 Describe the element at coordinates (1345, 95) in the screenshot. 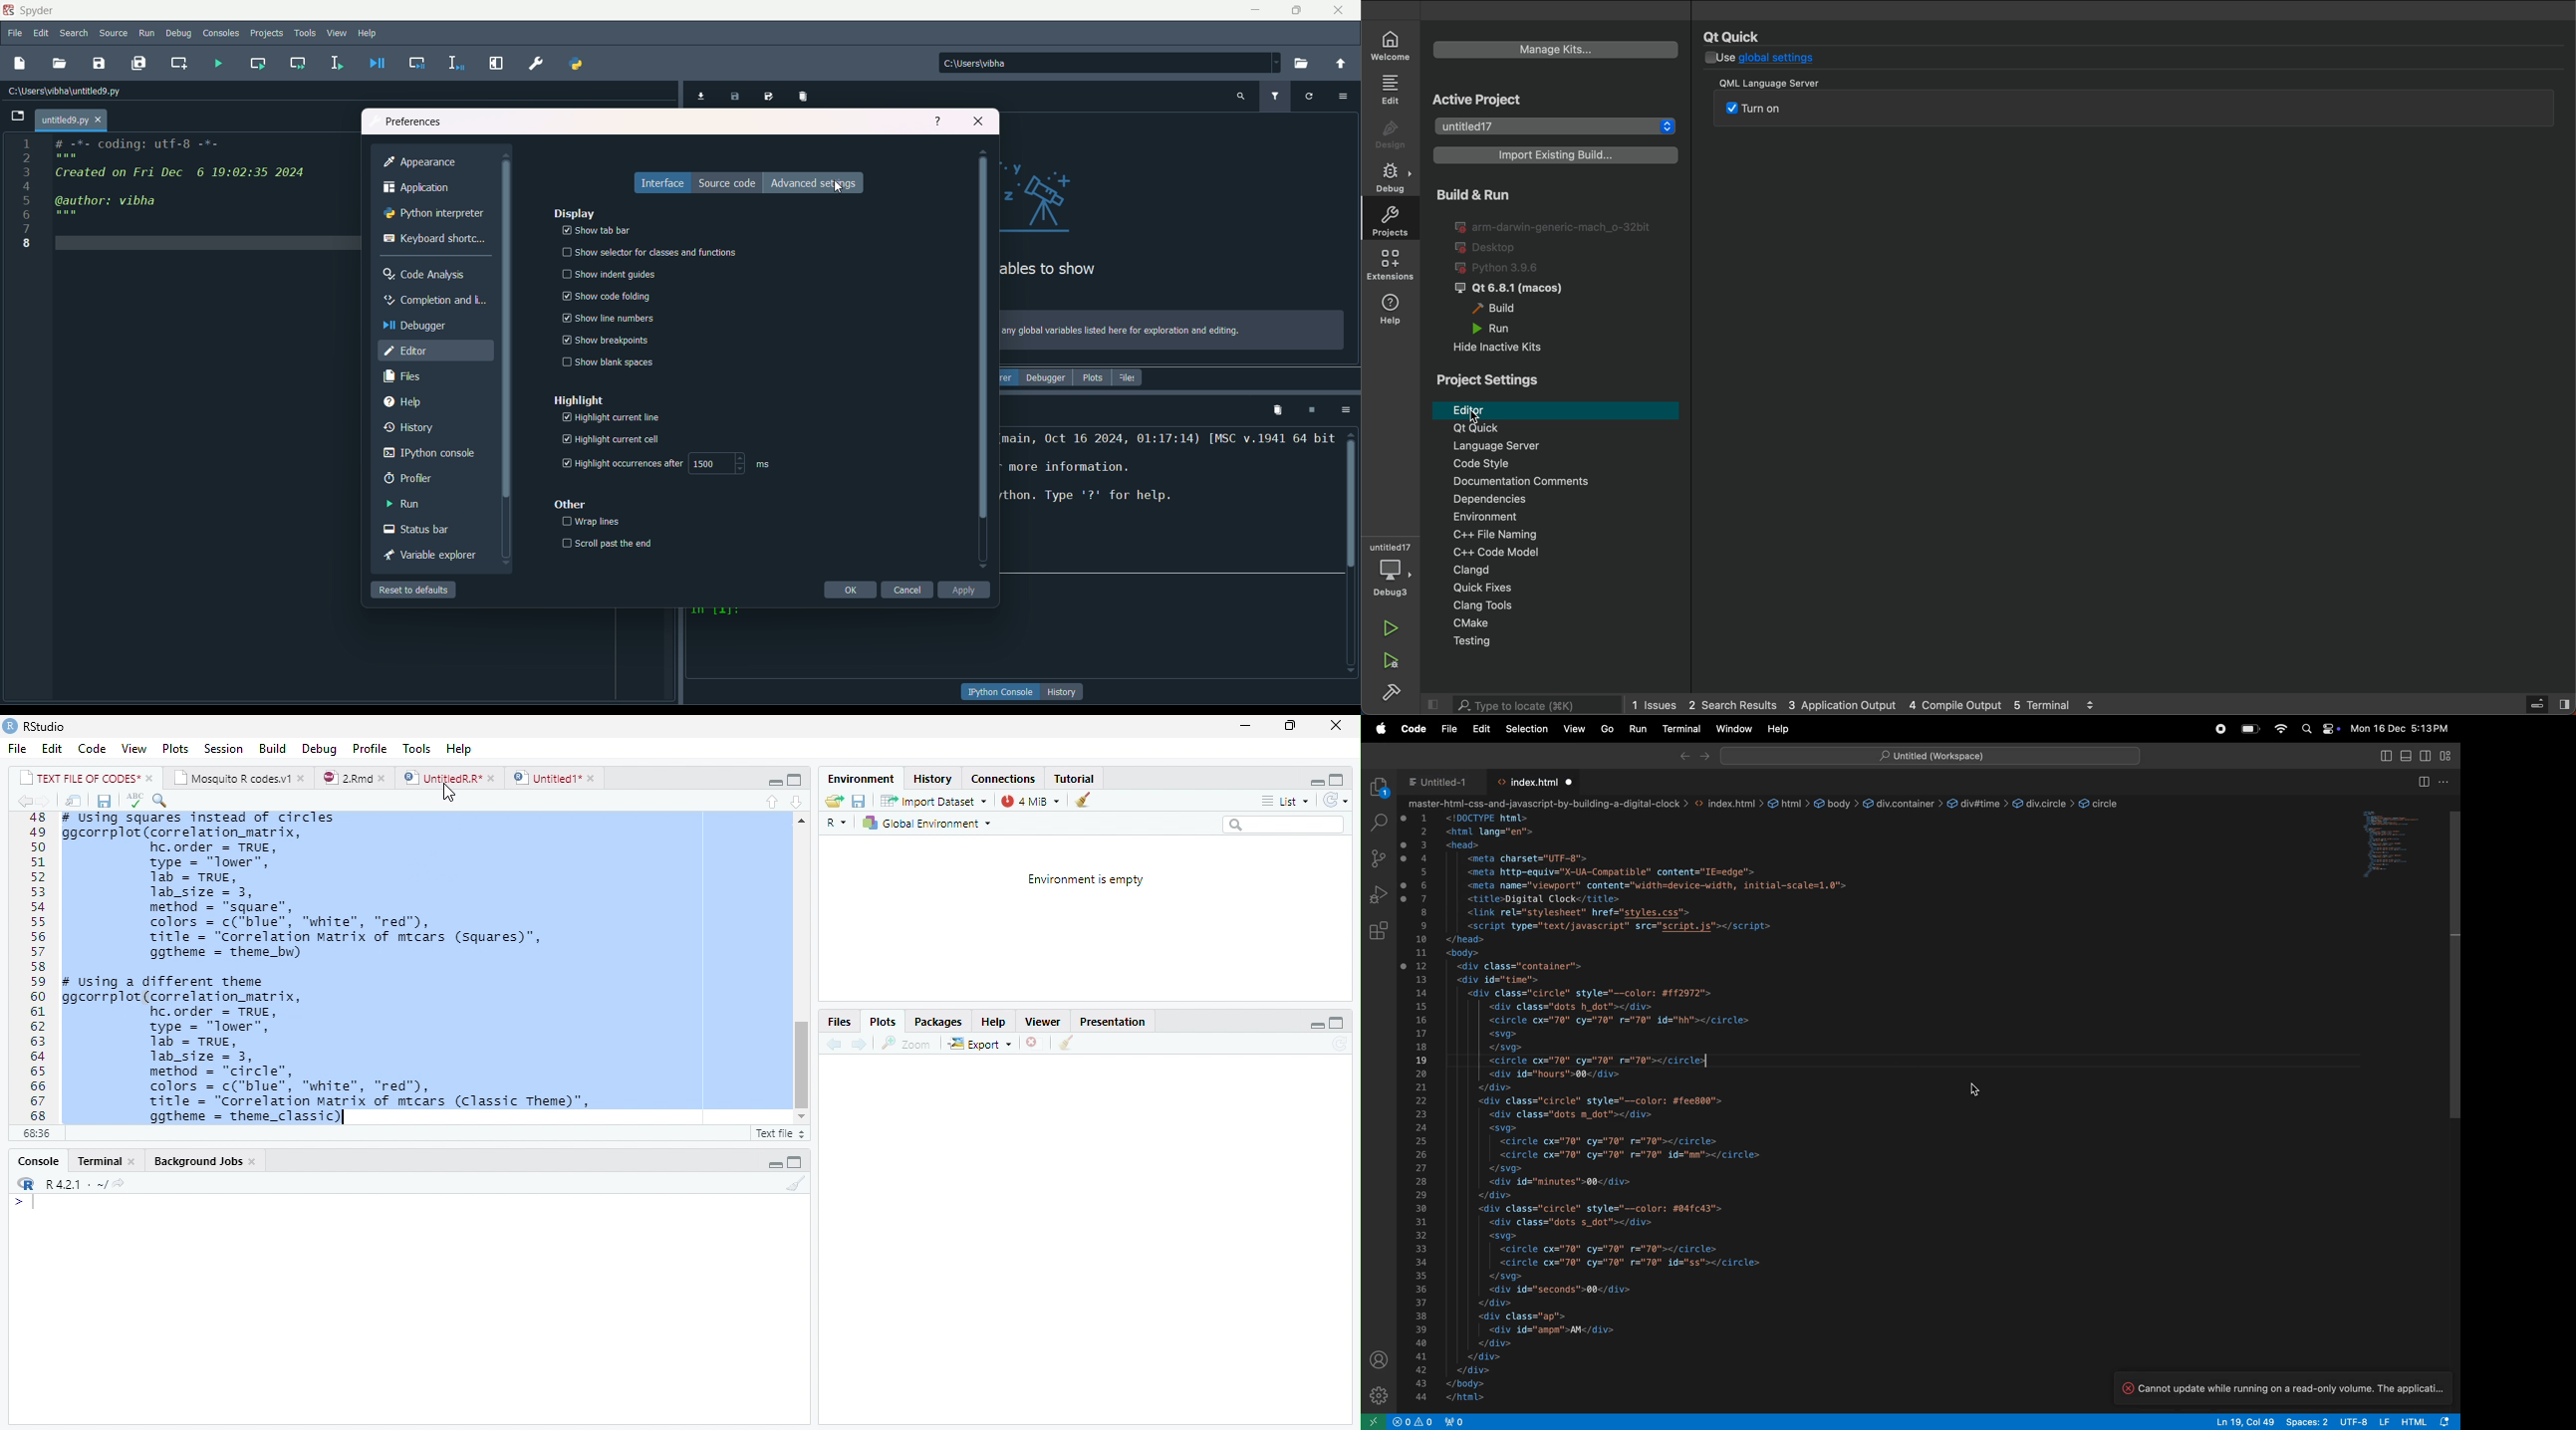

I see `options` at that location.